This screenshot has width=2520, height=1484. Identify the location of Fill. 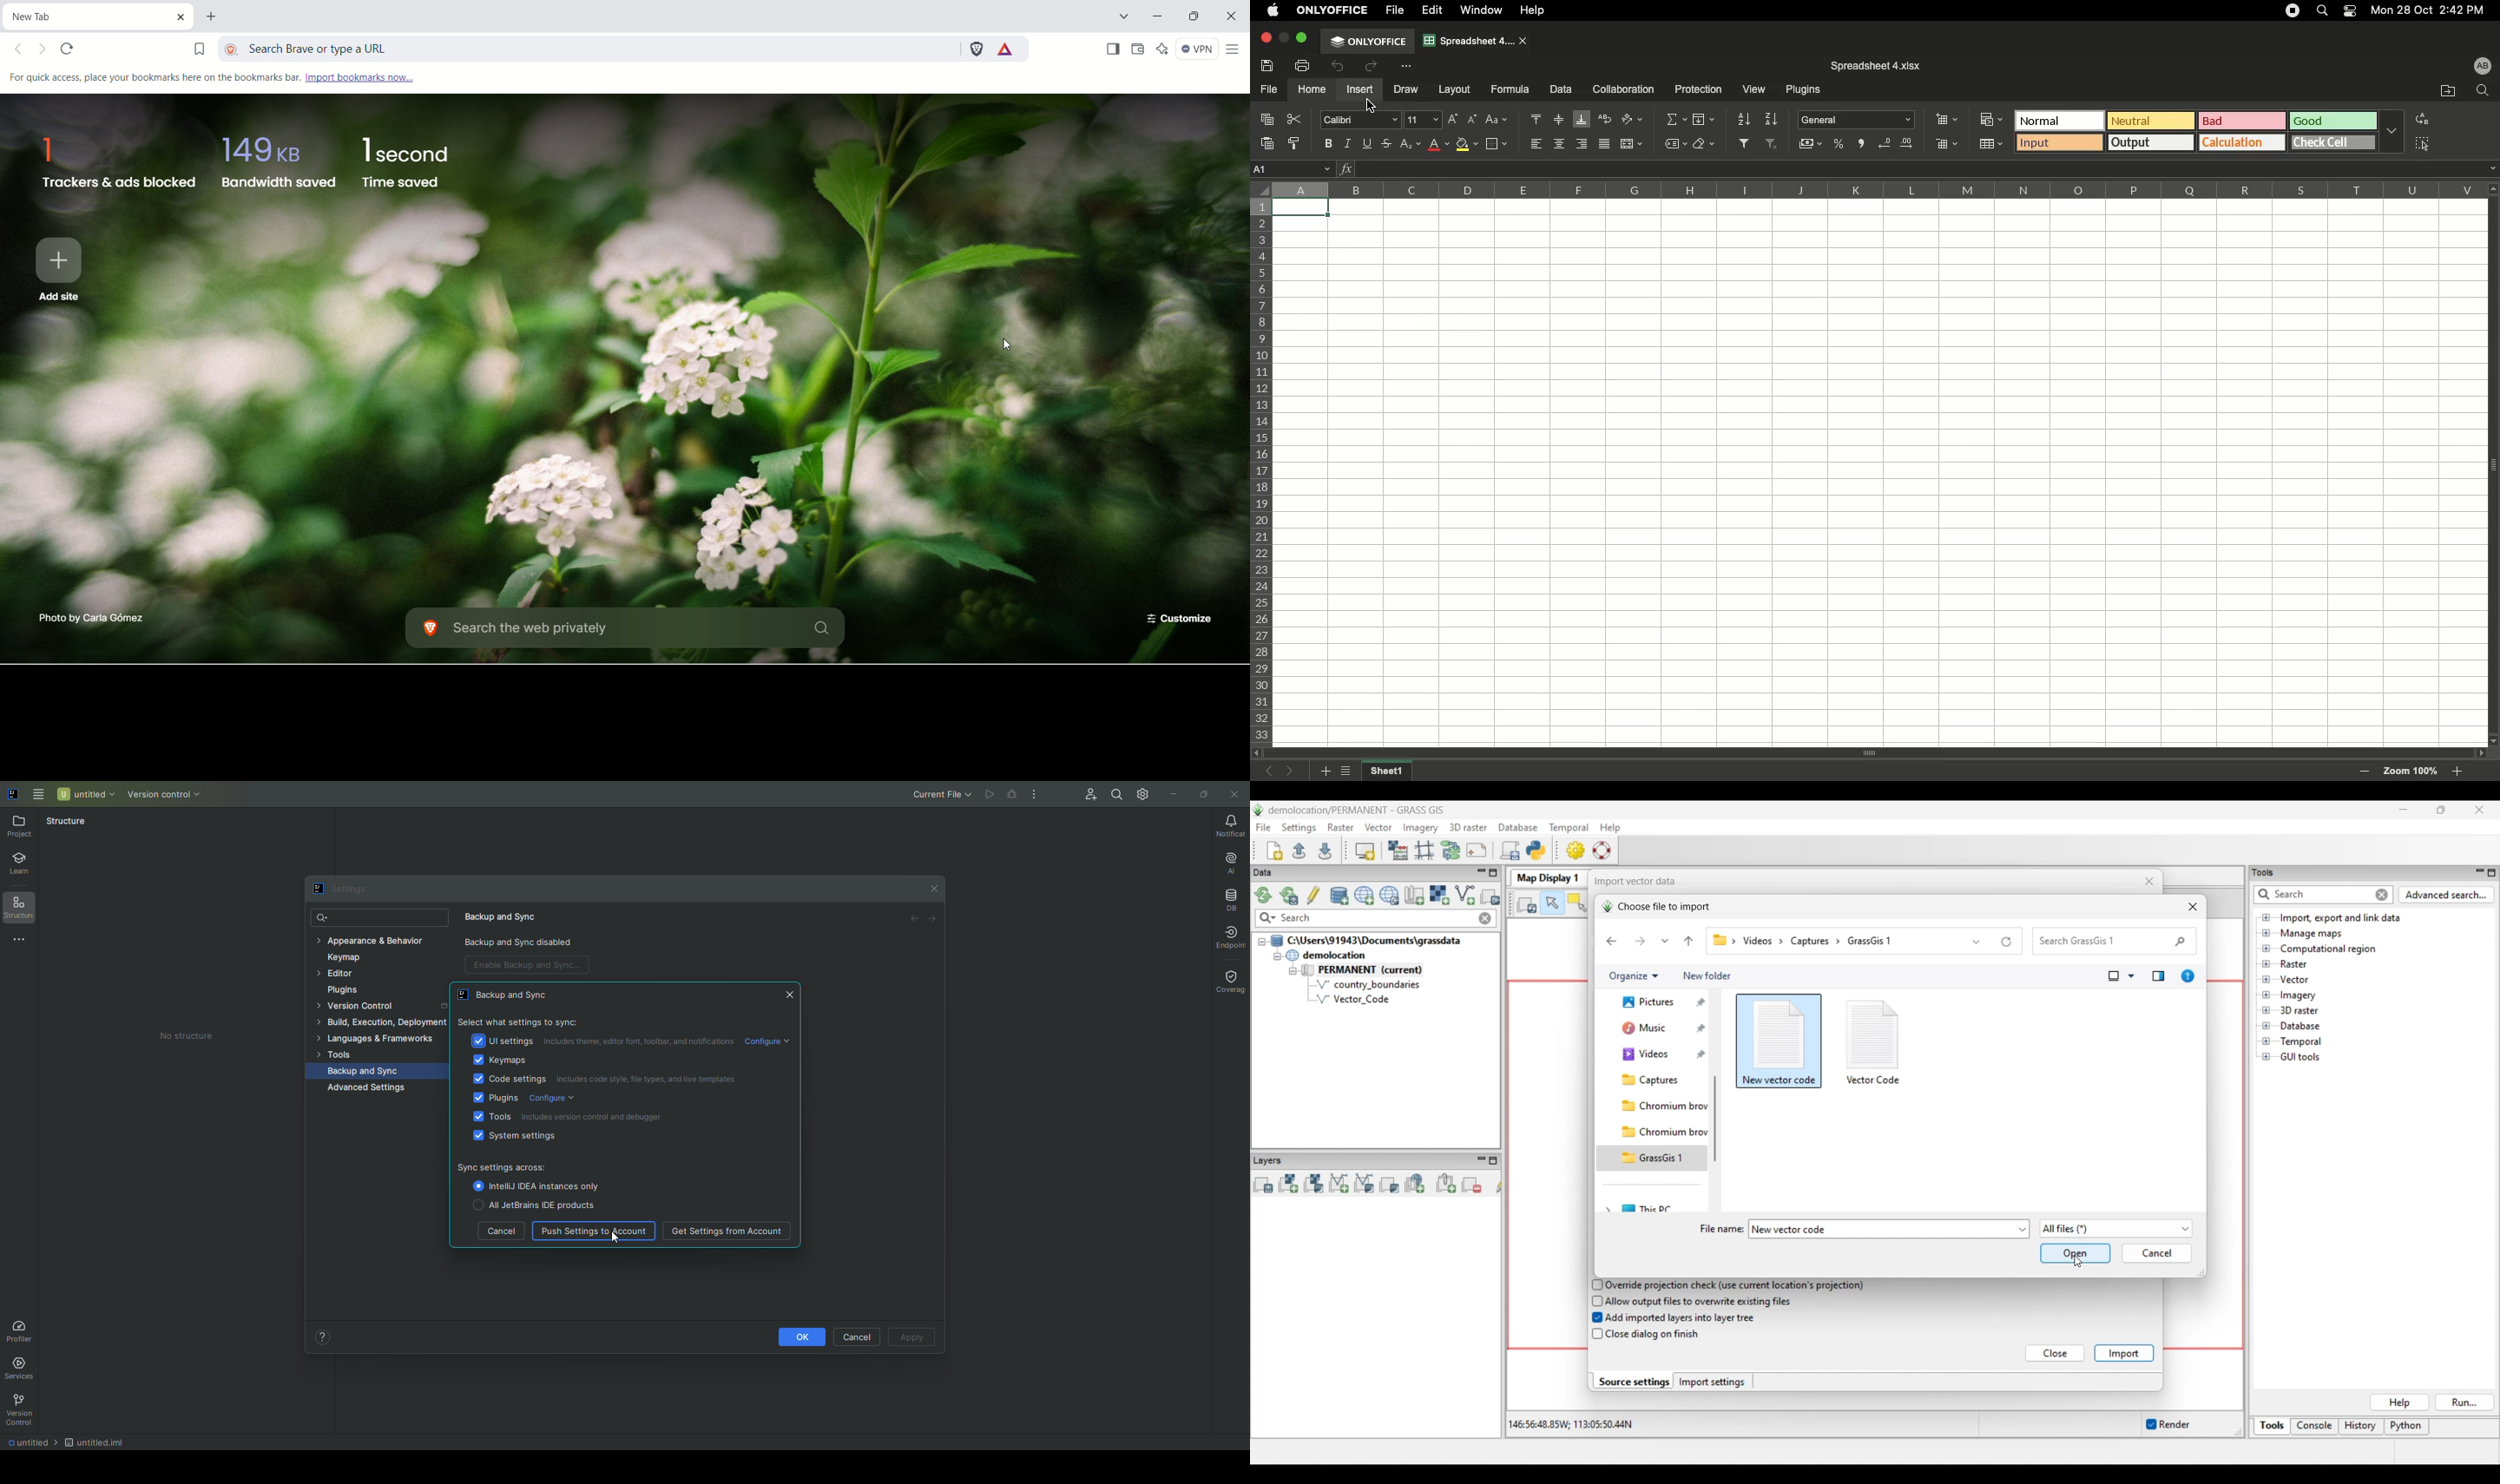
(1704, 120).